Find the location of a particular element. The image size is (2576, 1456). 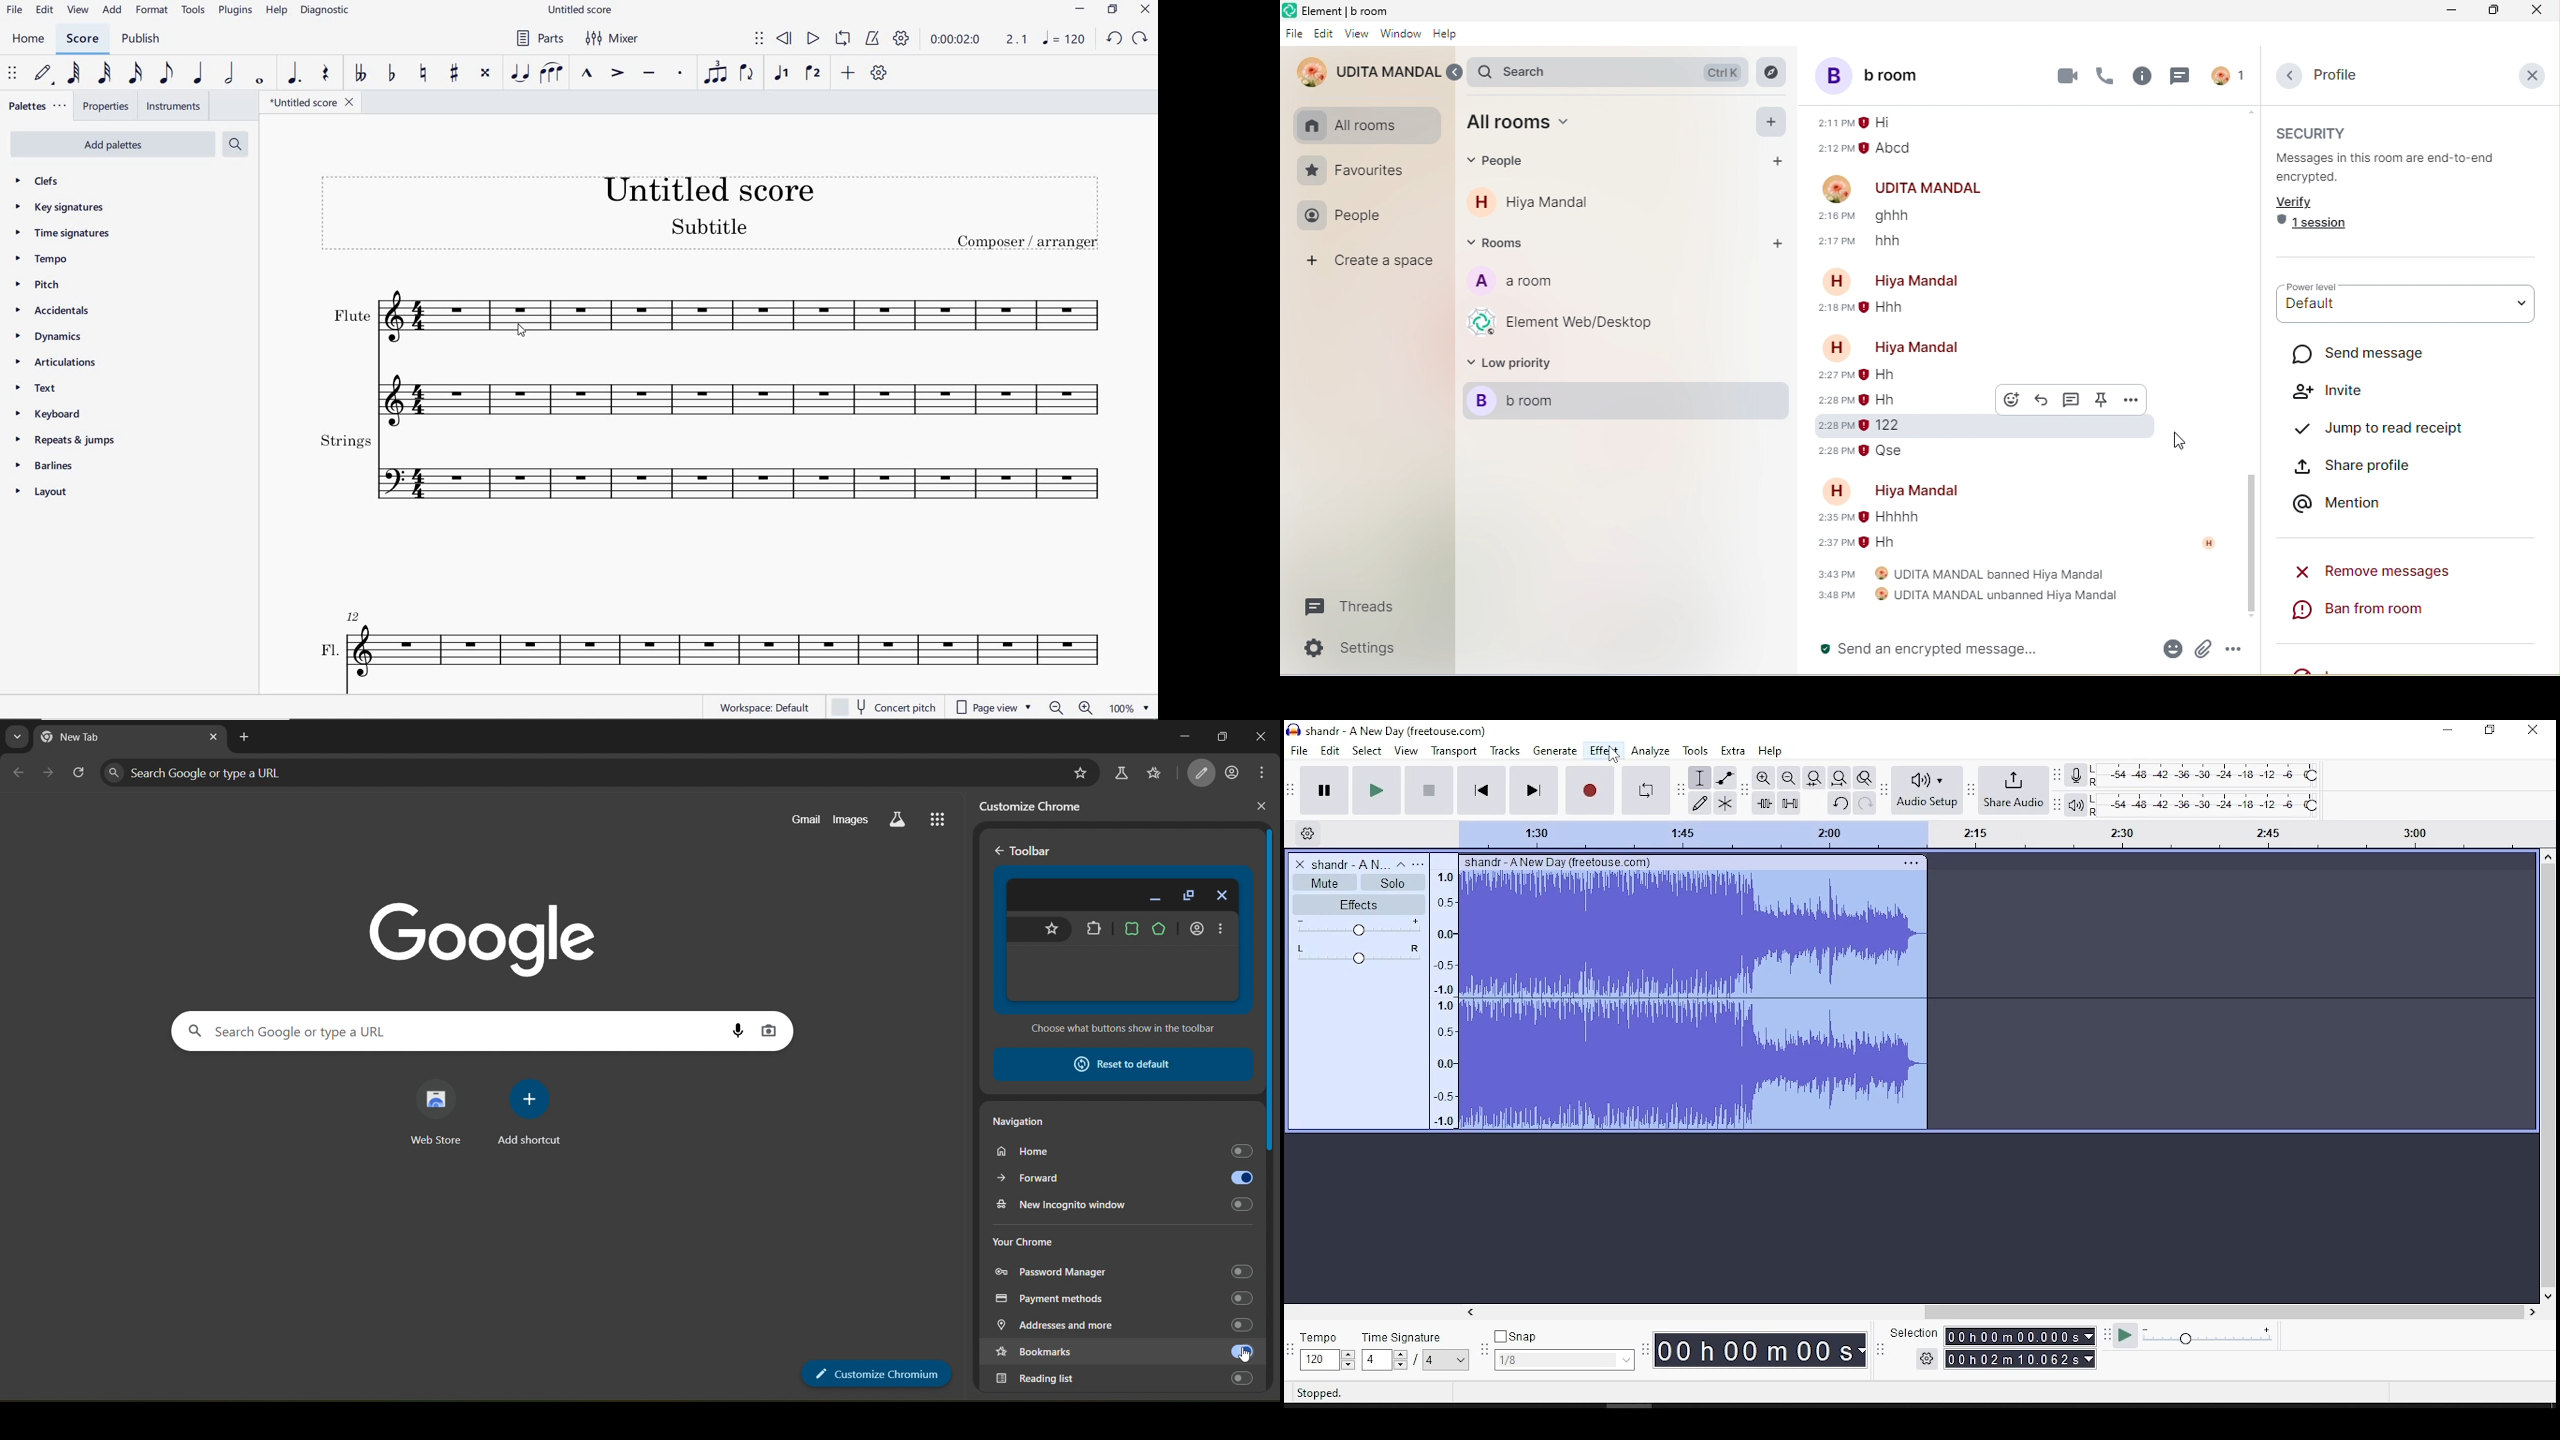

customize chrome is located at coordinates (1039, 806).